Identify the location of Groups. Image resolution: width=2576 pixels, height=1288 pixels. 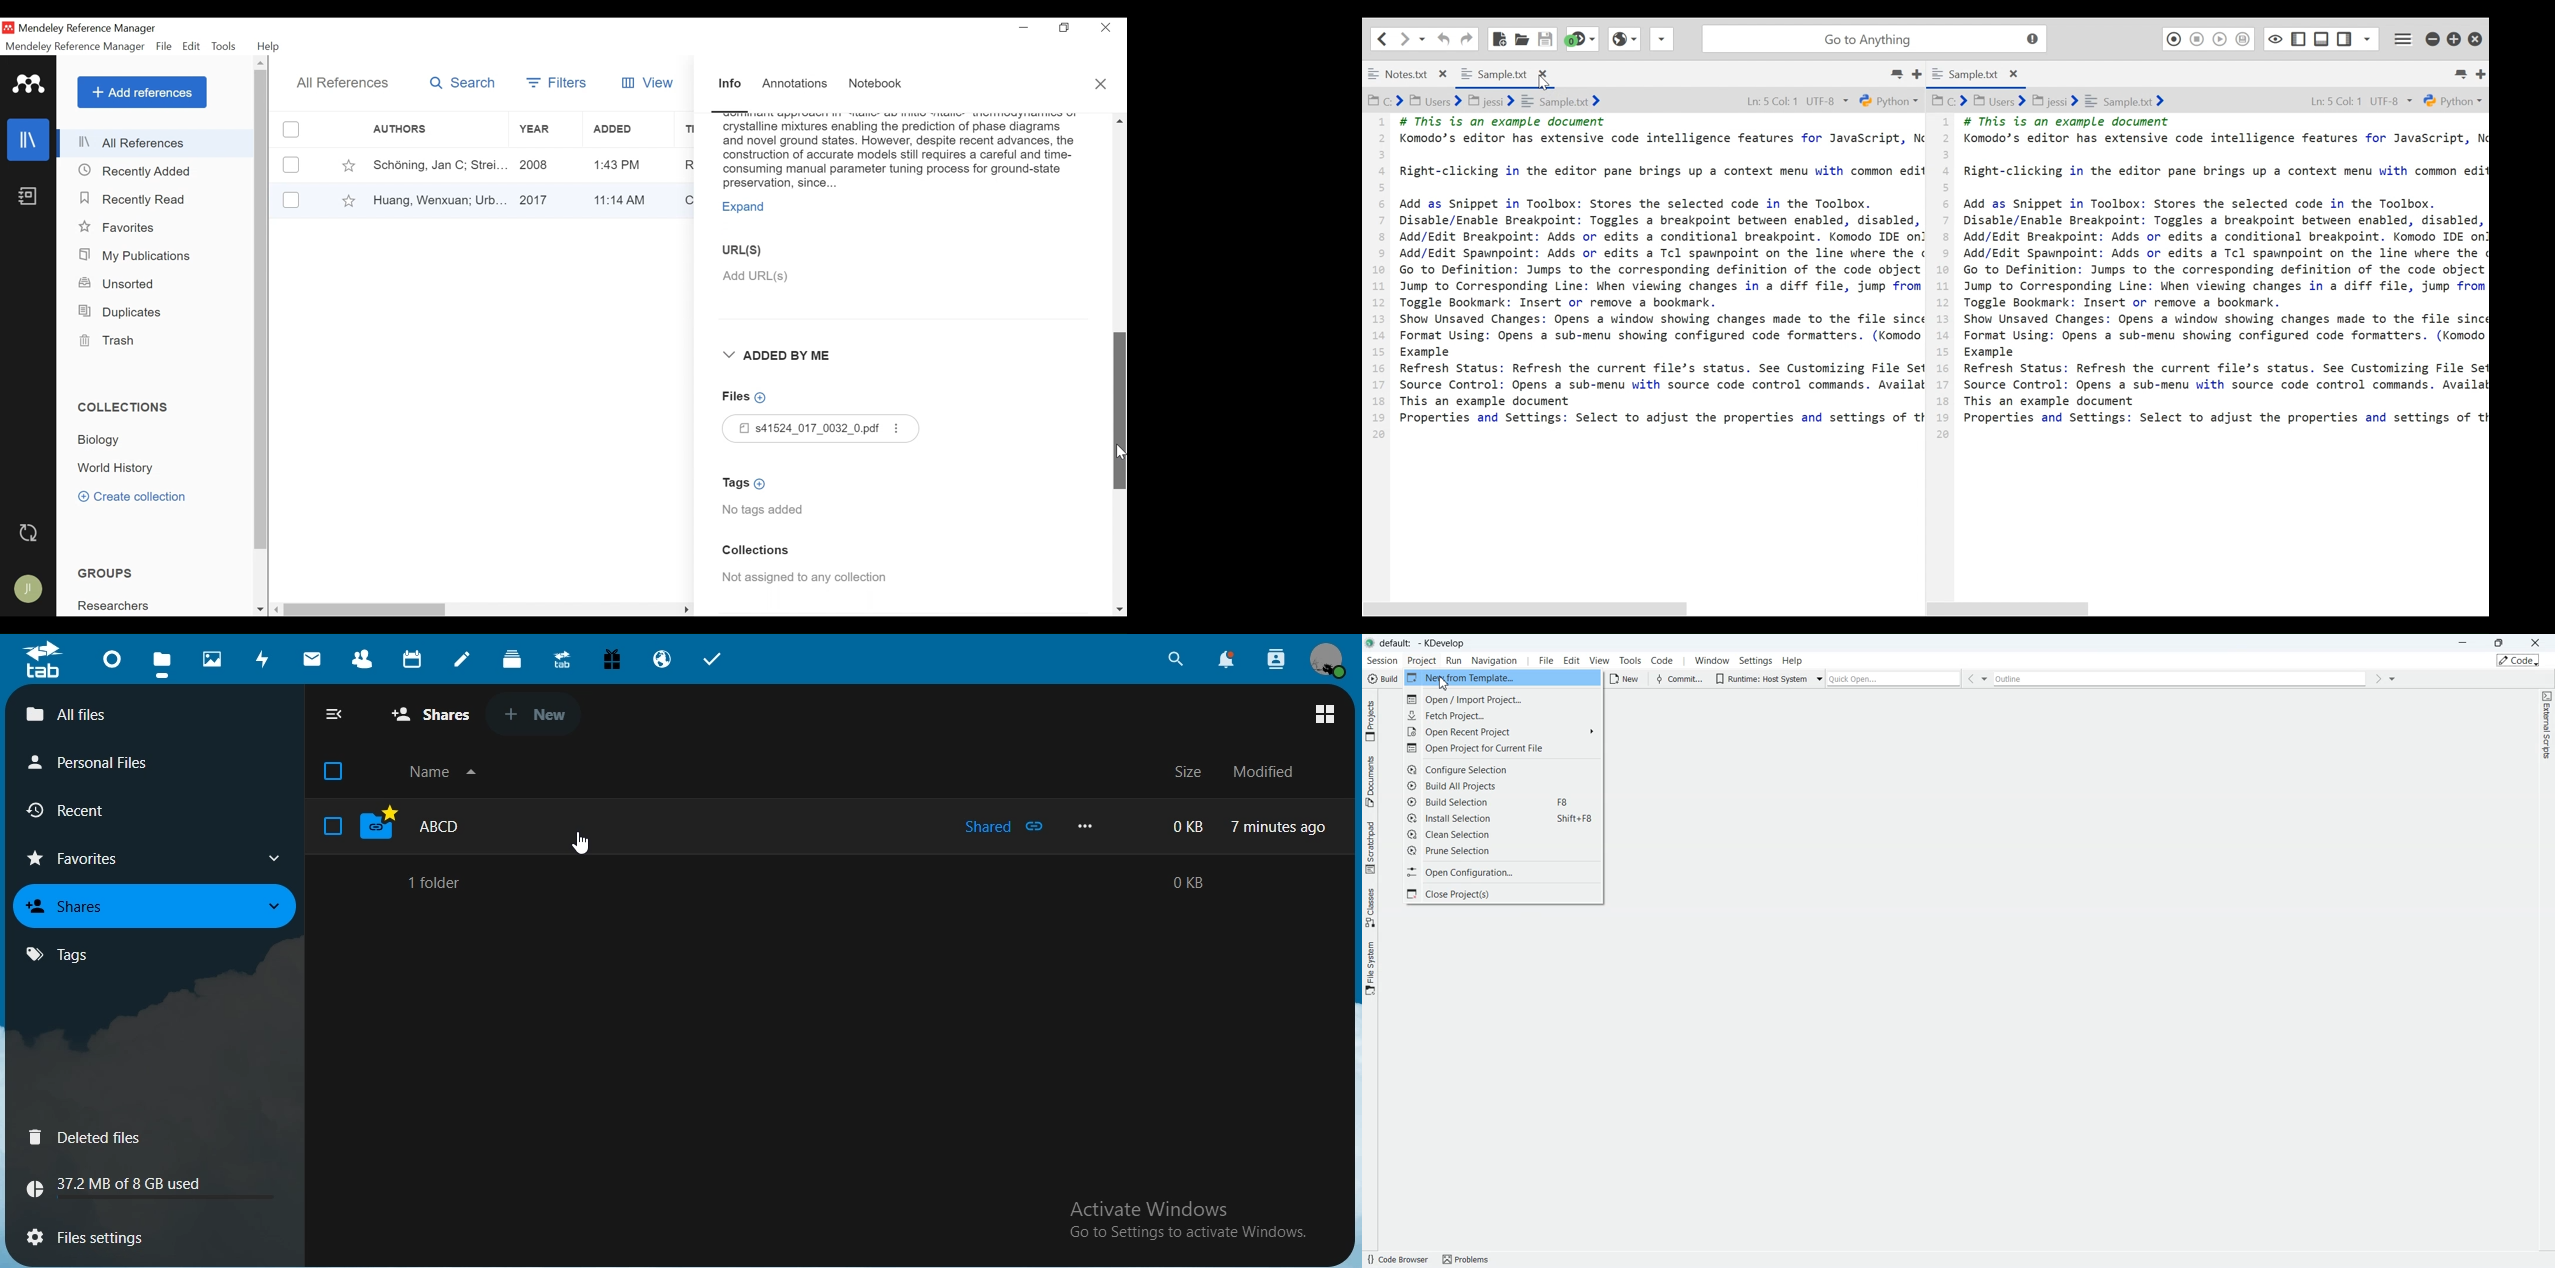
(108, 574).